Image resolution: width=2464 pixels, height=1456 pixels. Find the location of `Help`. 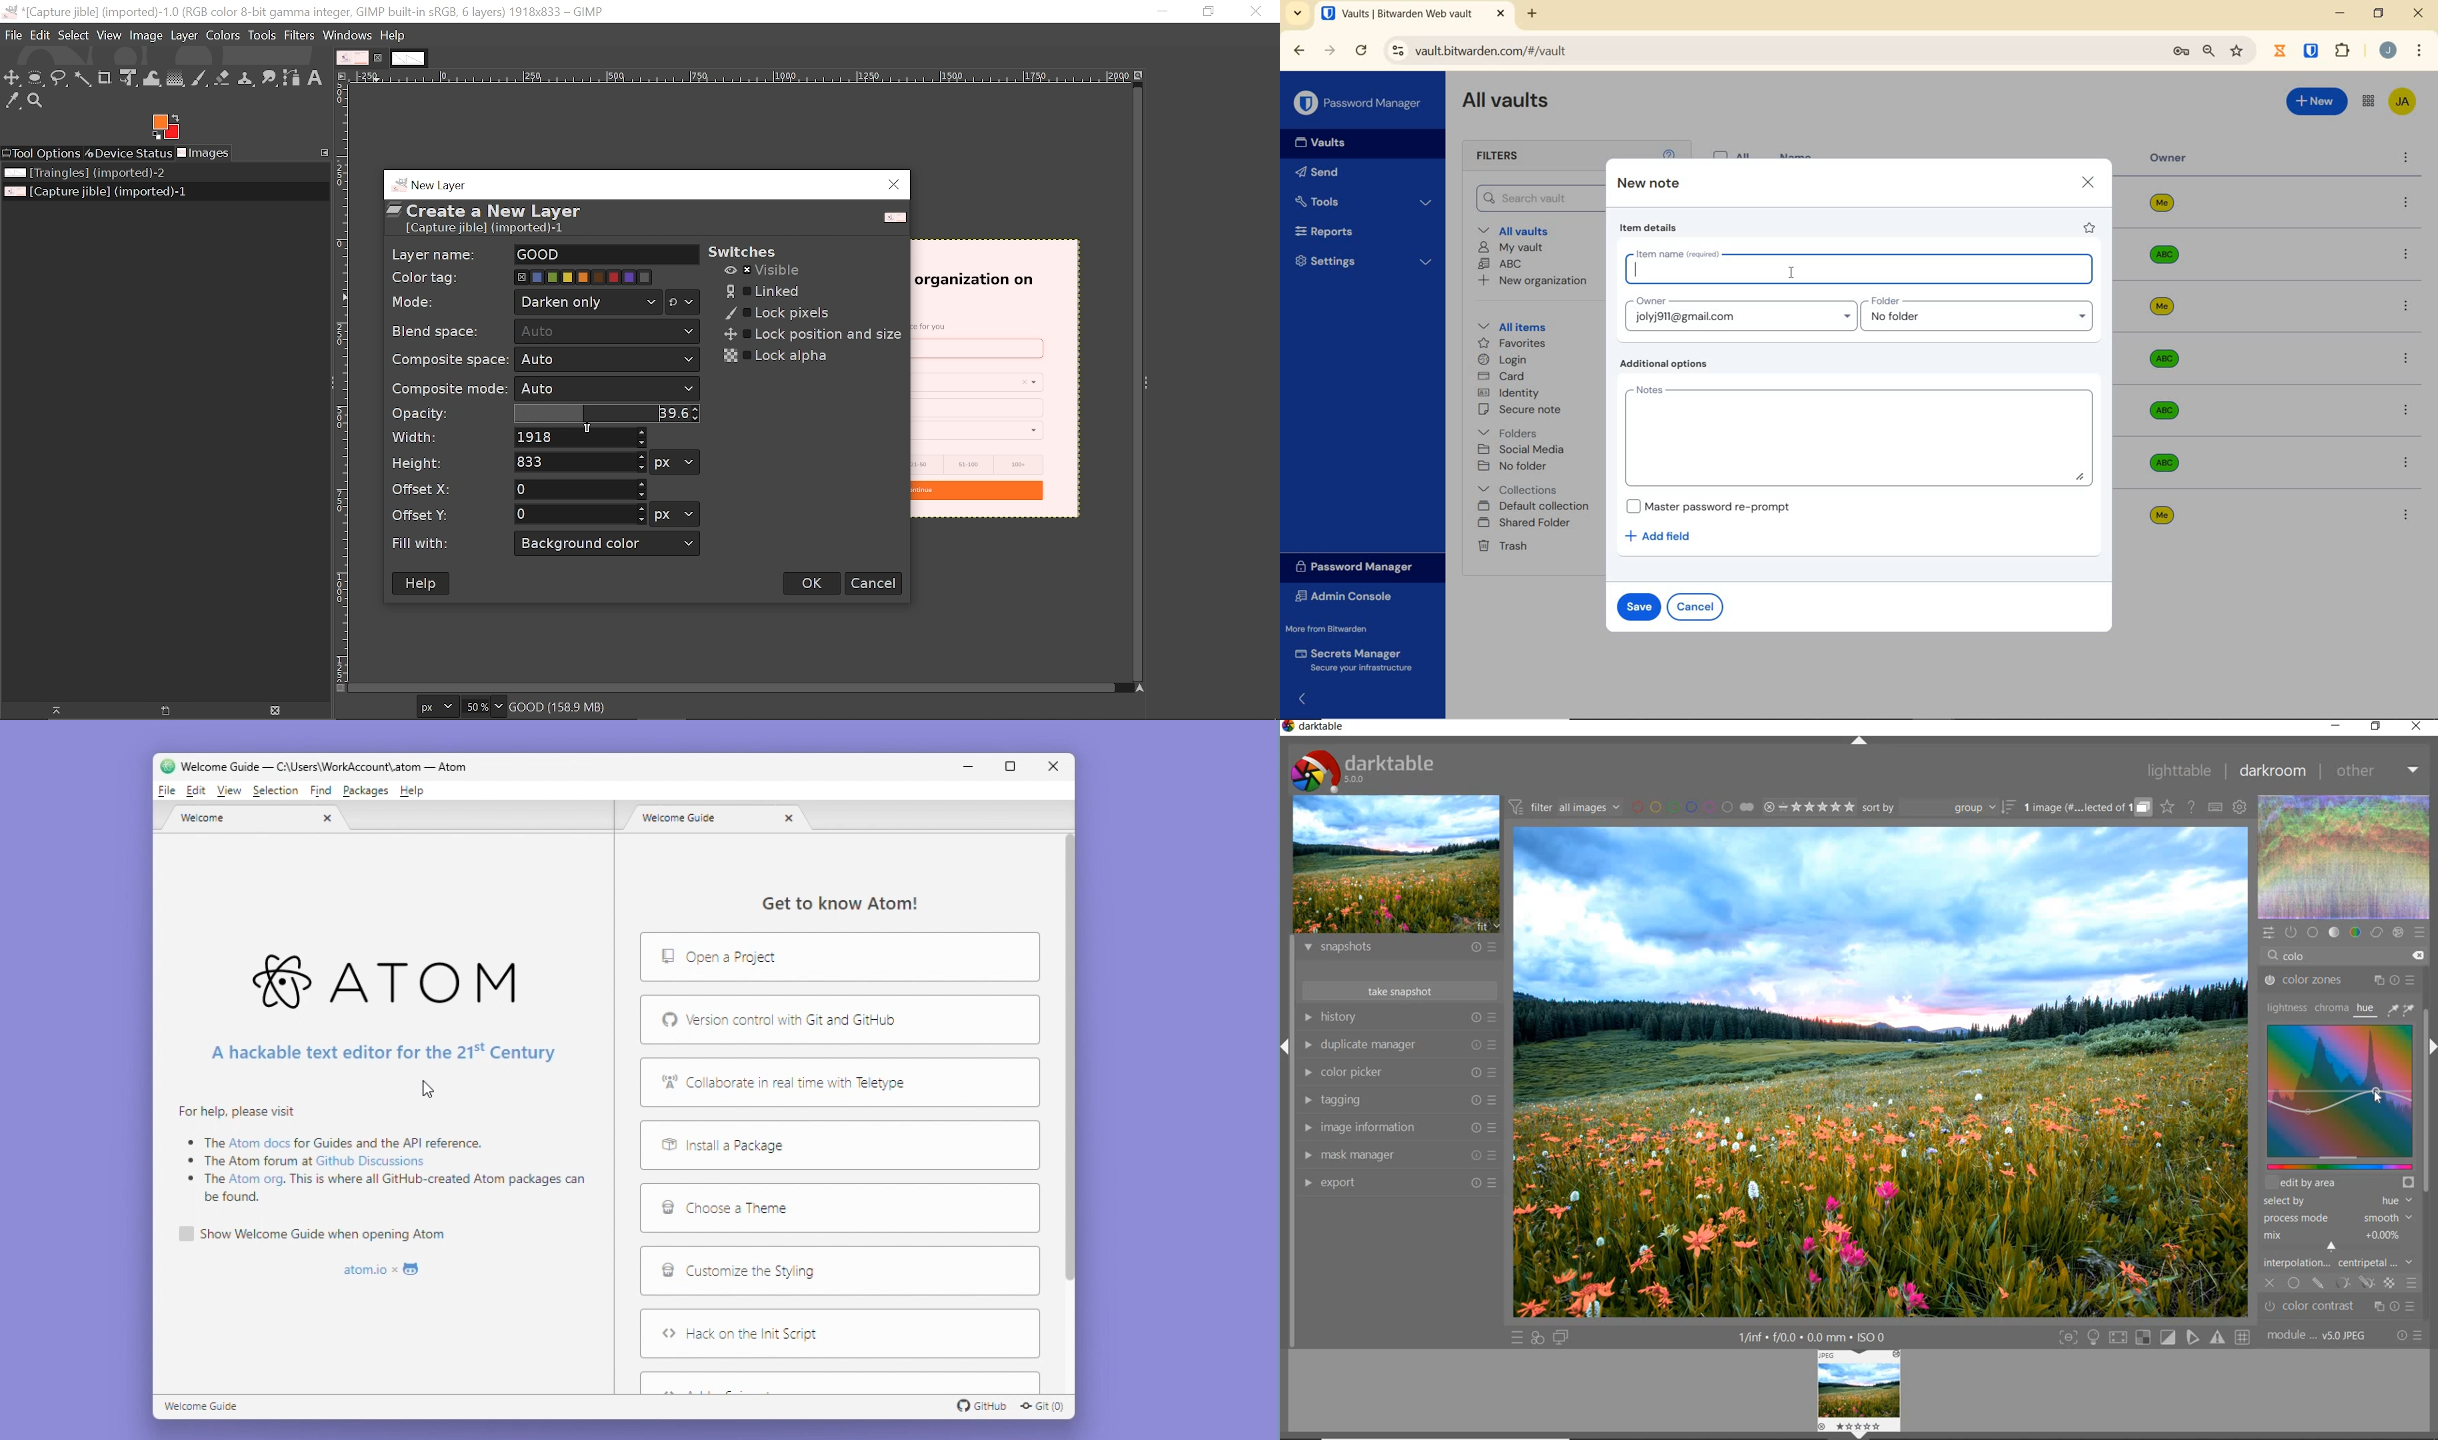

Help is located at coordinates (418, 791).